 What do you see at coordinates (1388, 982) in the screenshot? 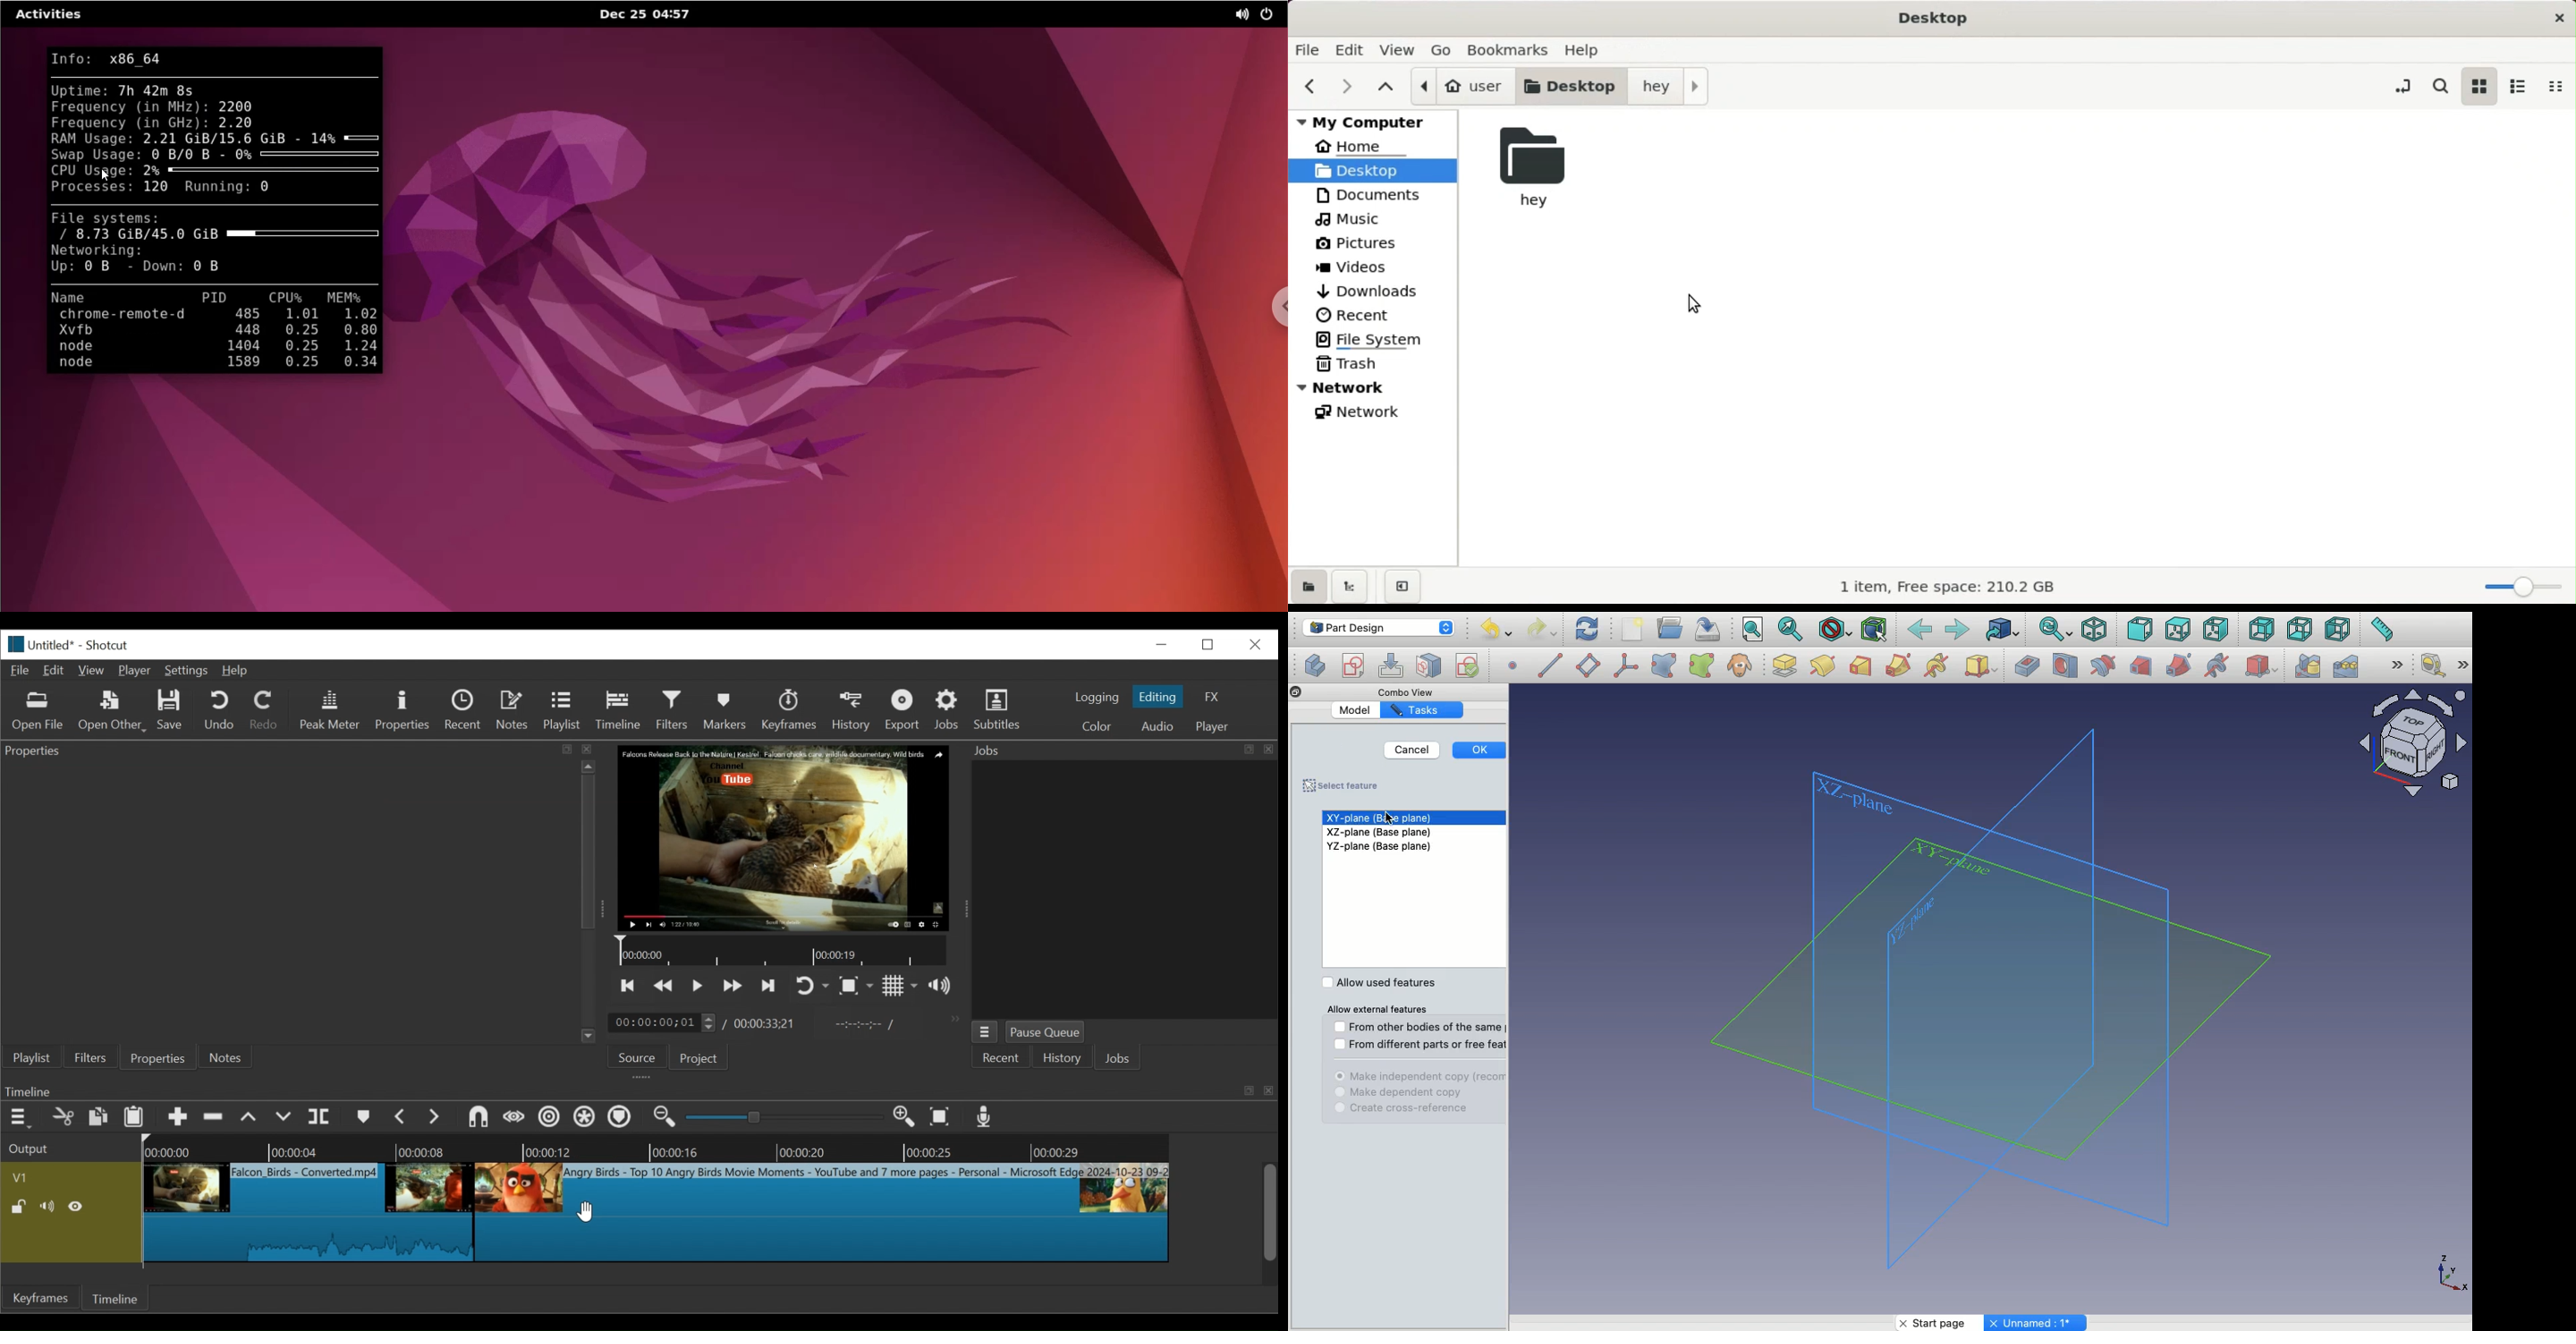
I see `Allow used features` at bounding box center [1388, 982].